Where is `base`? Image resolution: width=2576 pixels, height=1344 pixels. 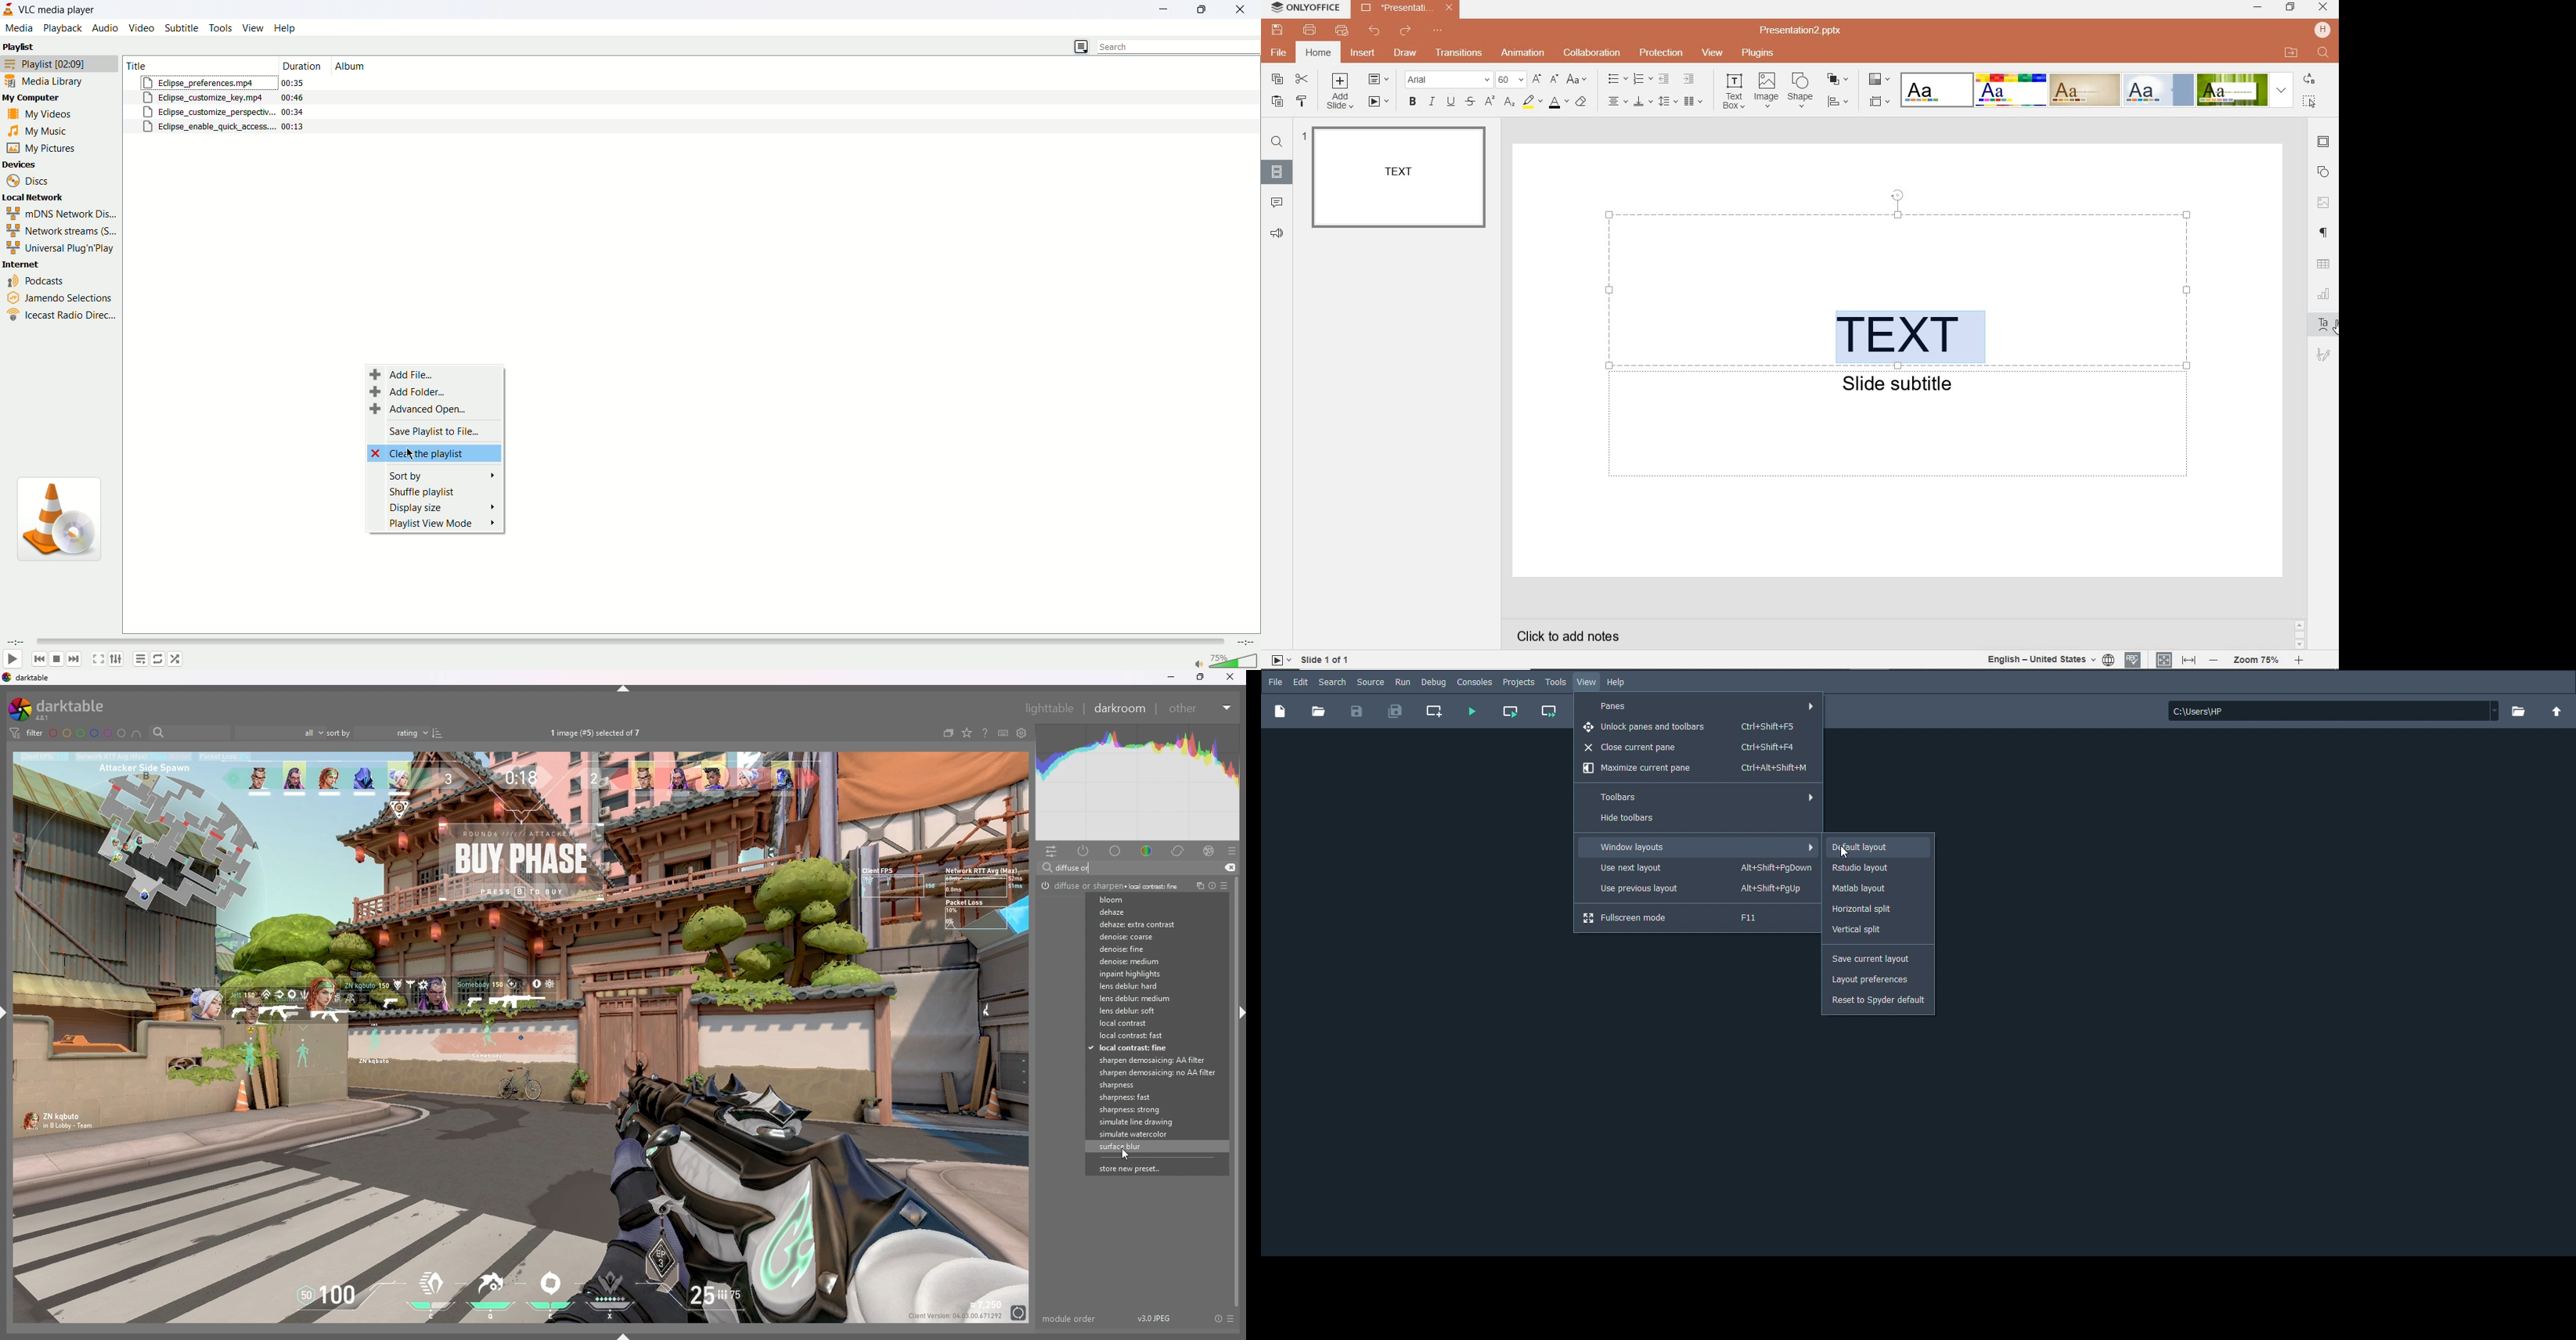
base is located at coordinates (1116, 850).